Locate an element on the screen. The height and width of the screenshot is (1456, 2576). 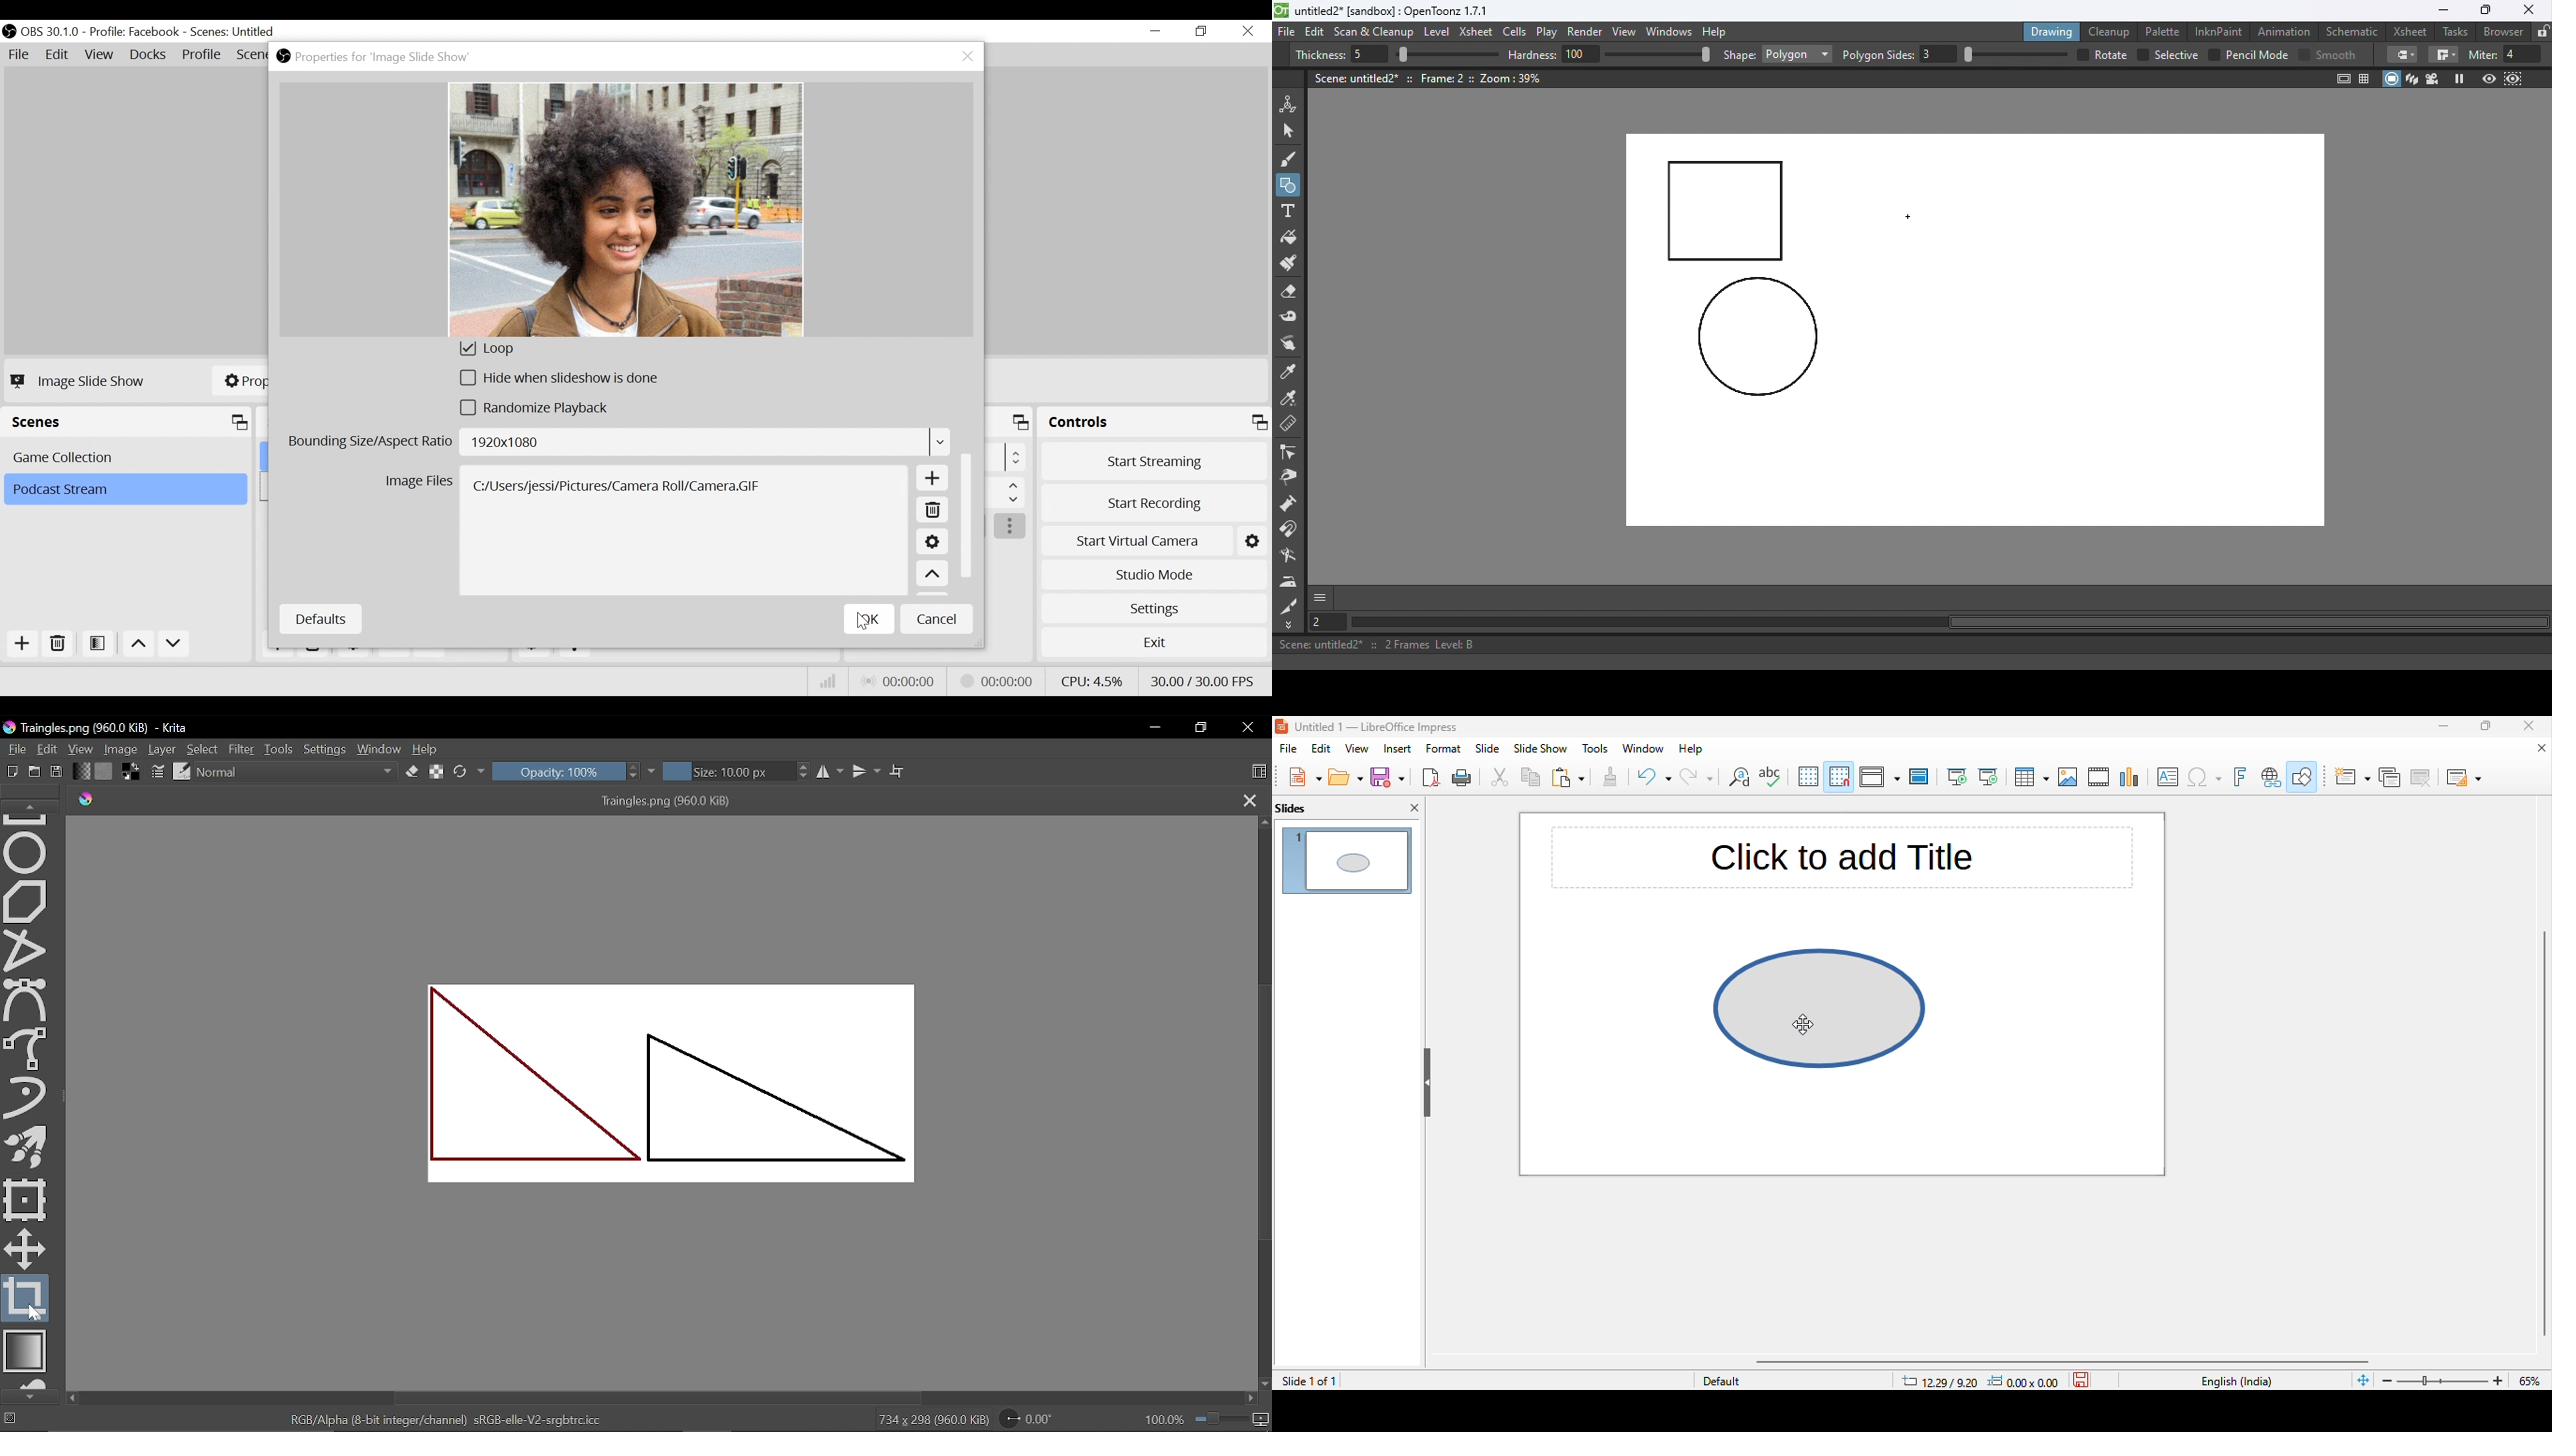
Start Recording is located at coordinates (1156, 499).